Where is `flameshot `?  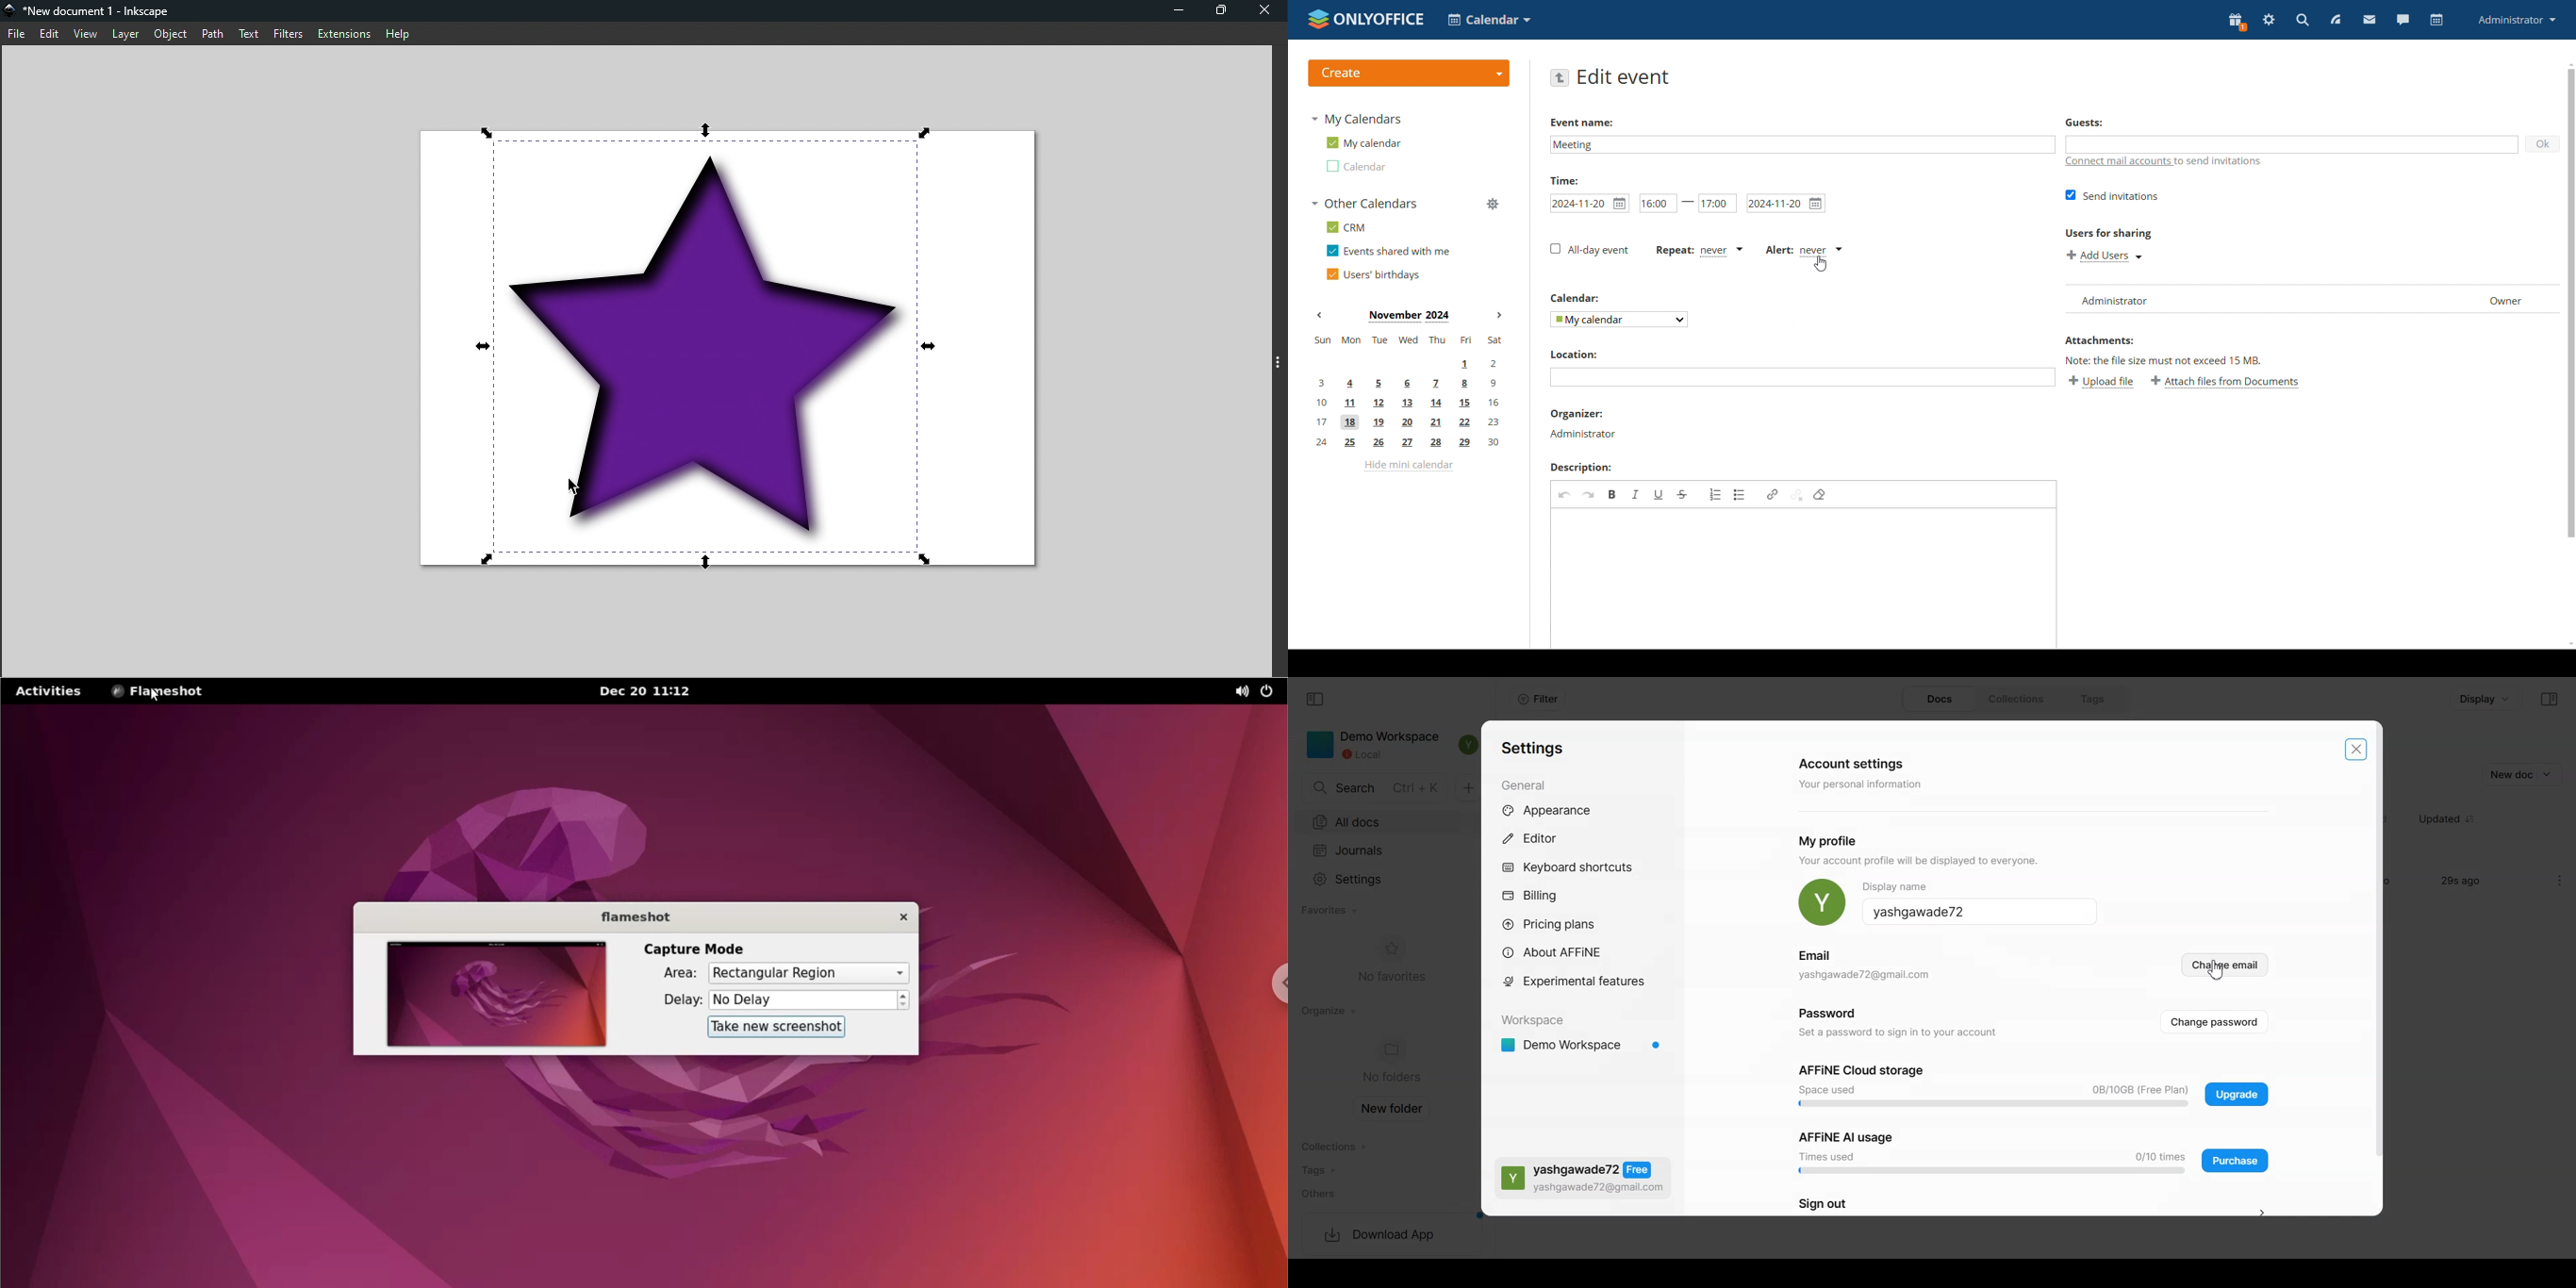
flameshot  is located at coordinates (631, 914).